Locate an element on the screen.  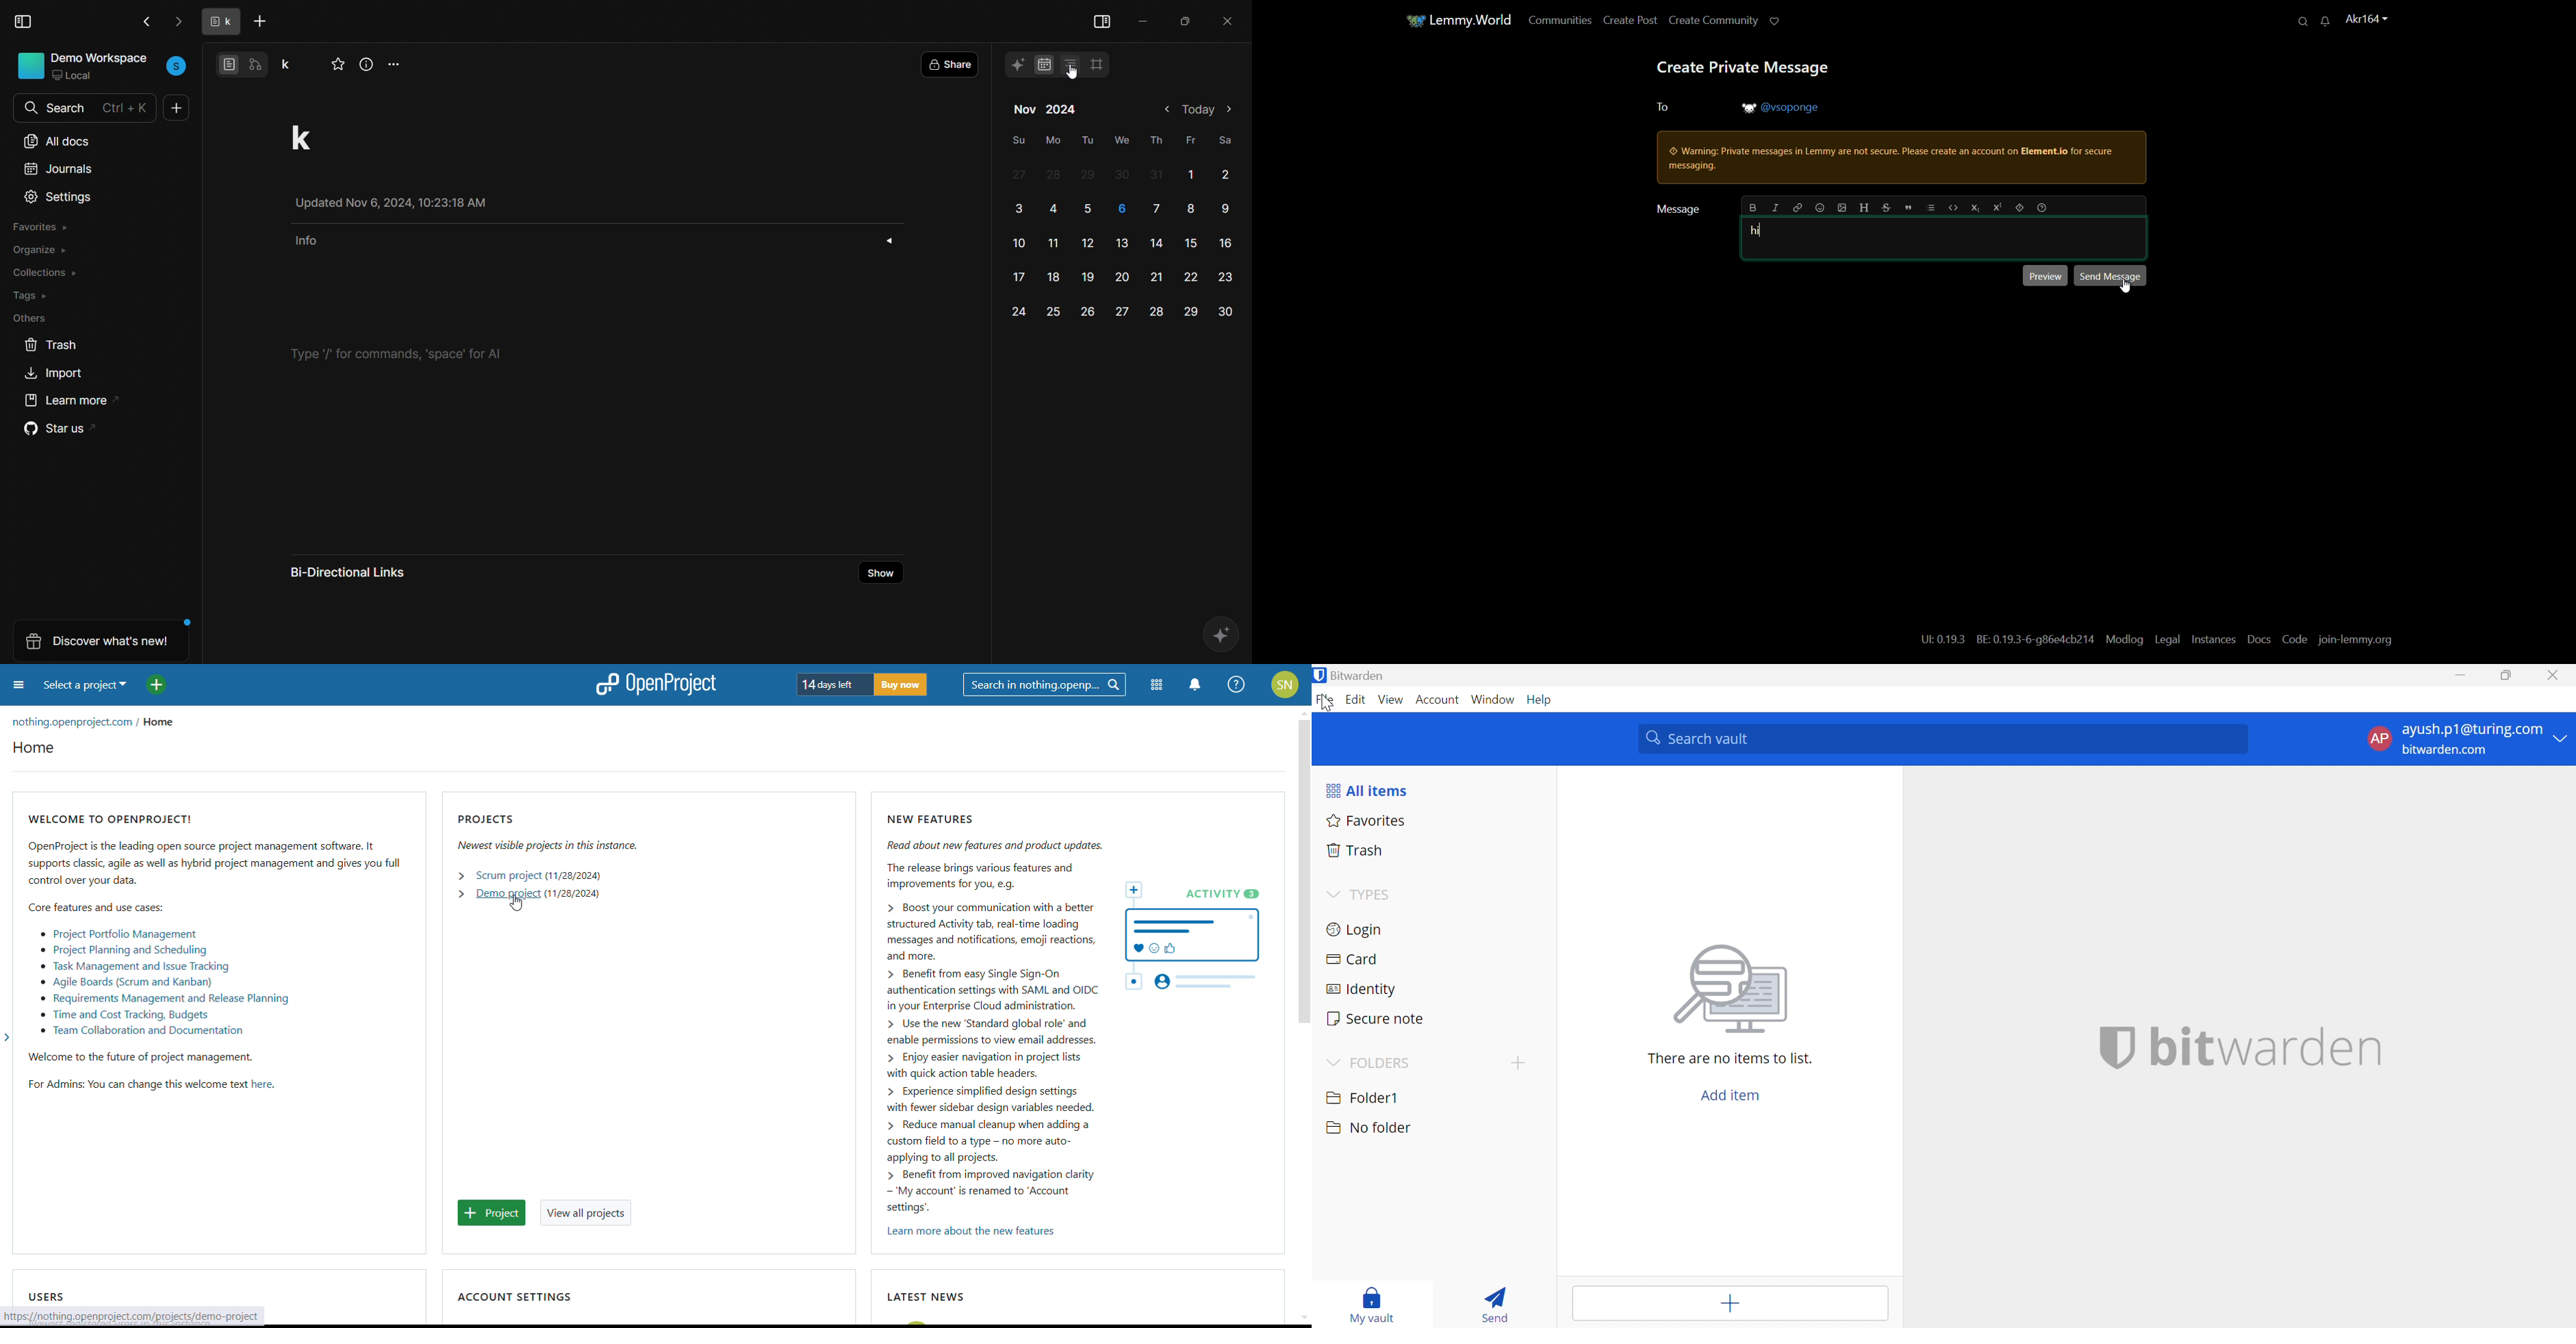
icon is located at coordinates (31, 65).